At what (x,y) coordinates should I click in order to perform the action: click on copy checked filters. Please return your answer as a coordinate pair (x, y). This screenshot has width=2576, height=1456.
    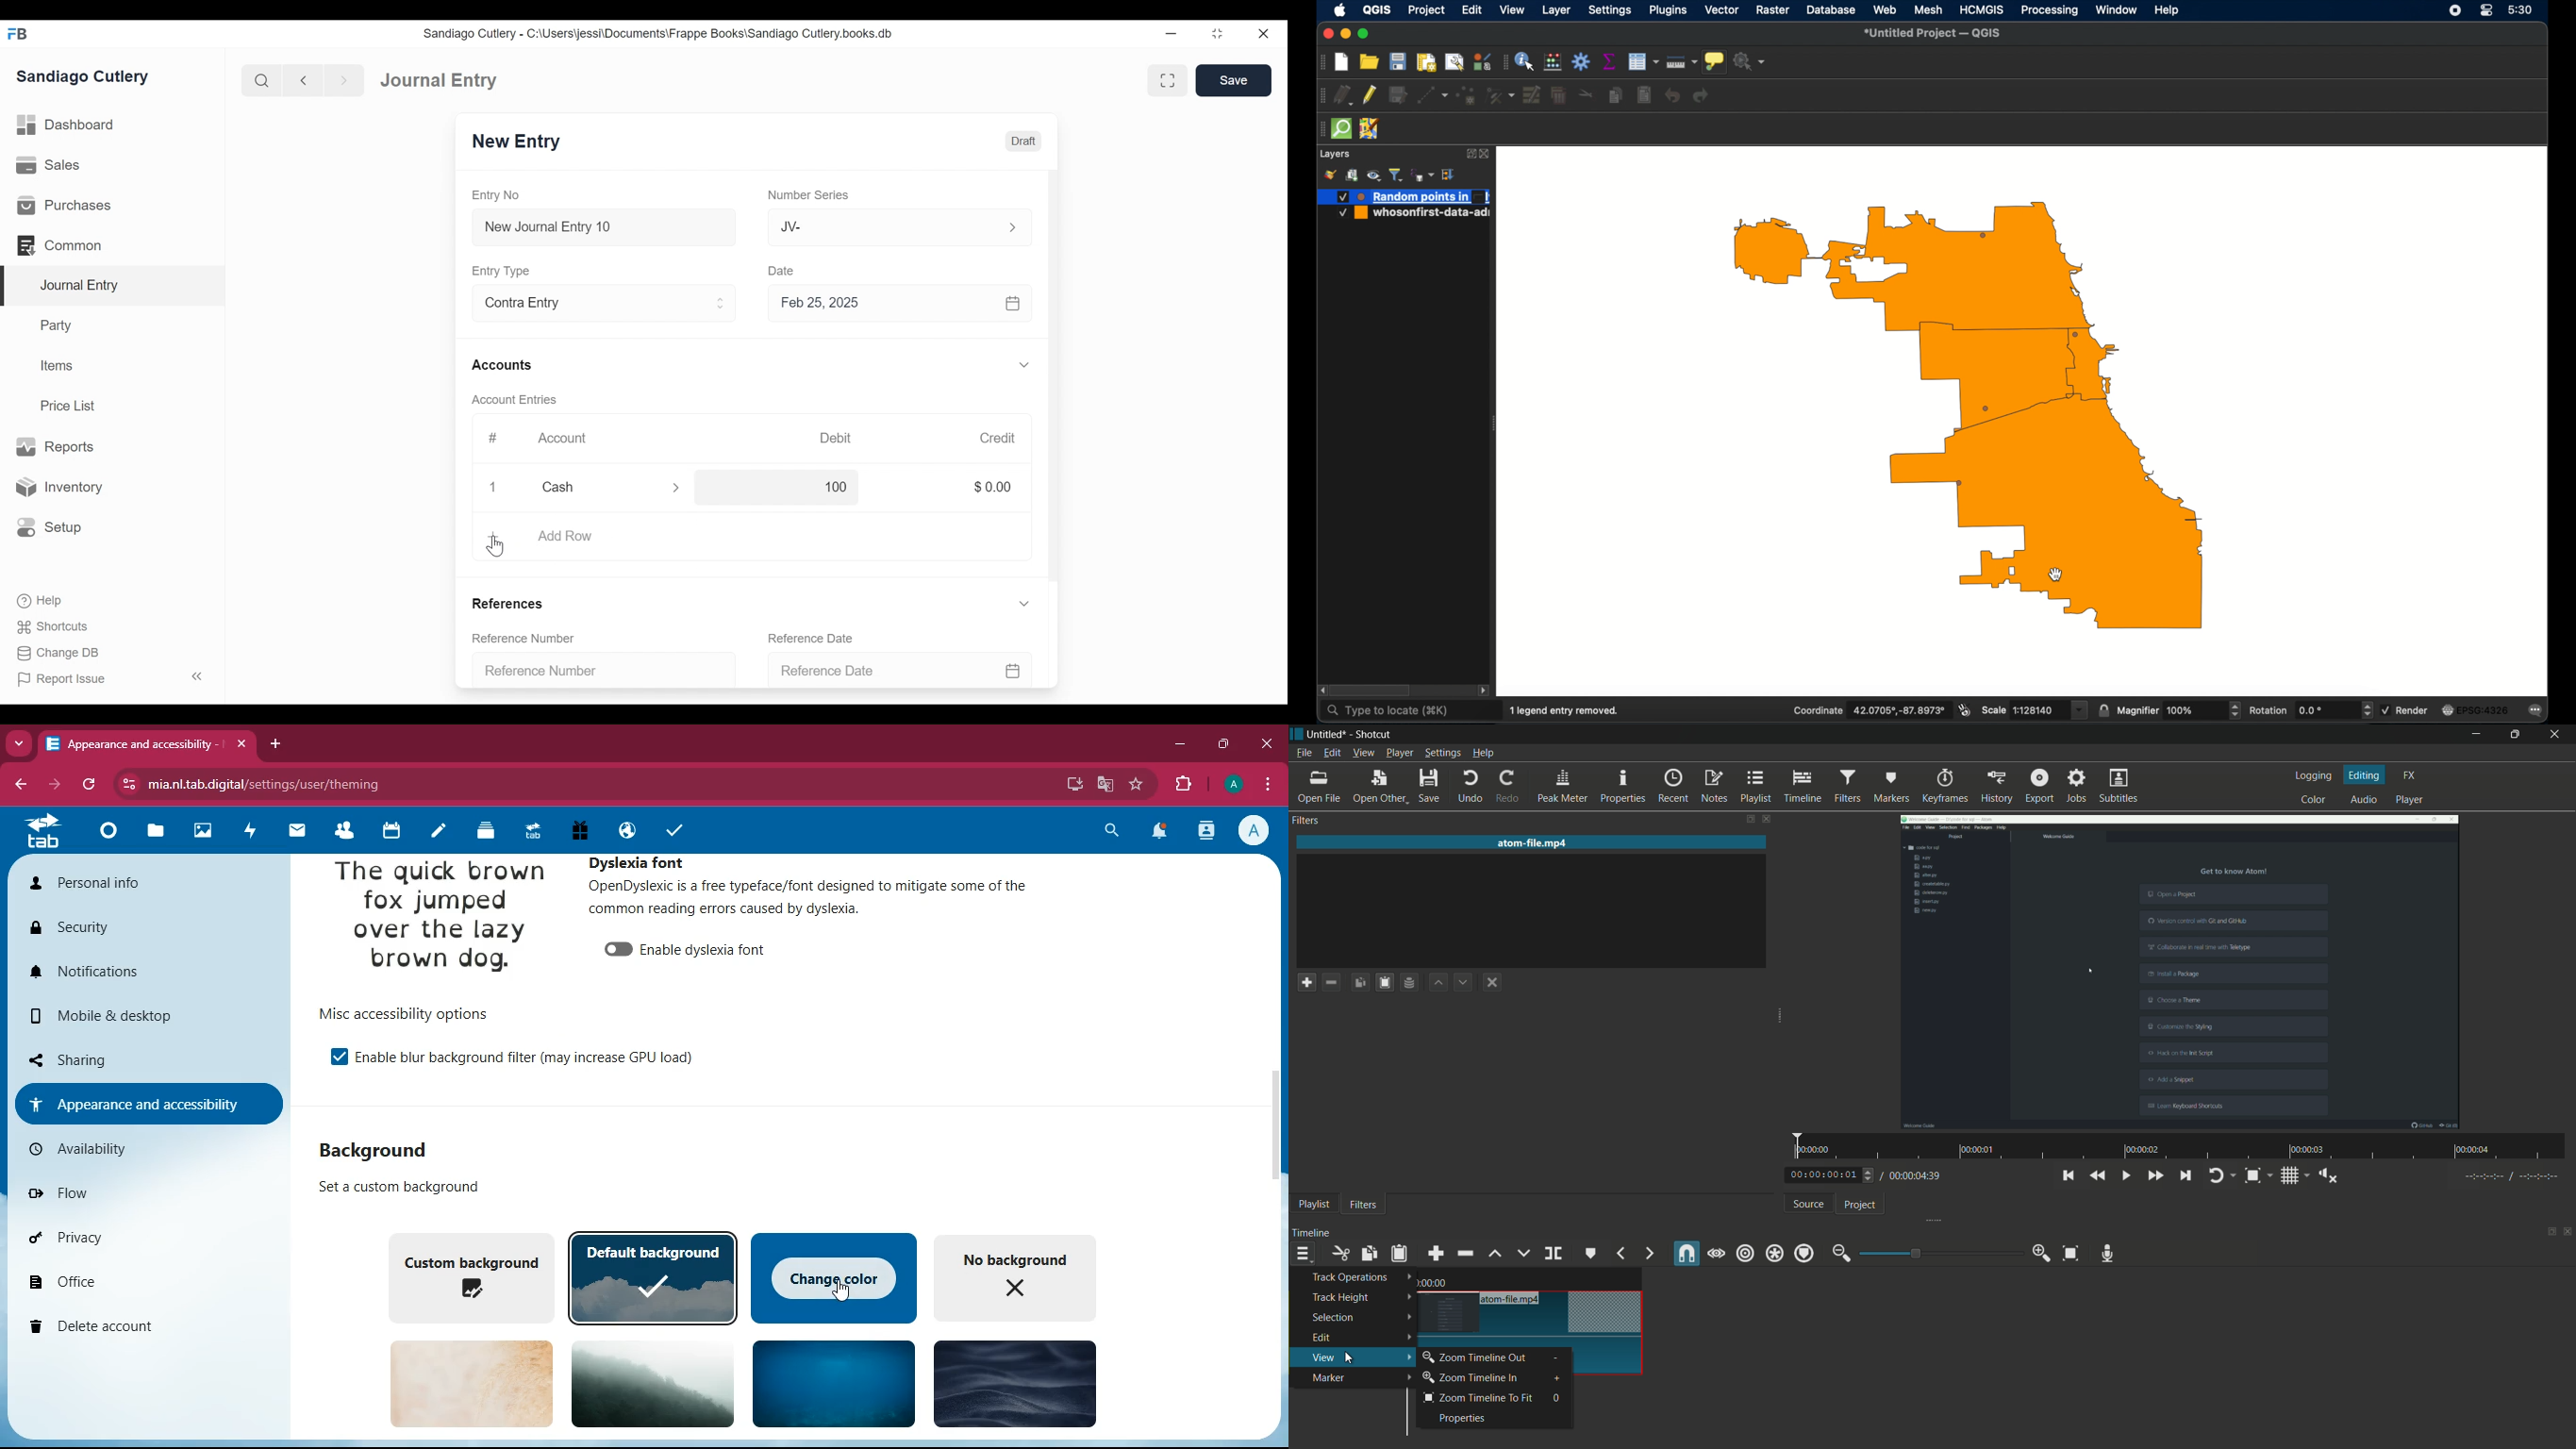
    Looking at the image, I should click on (1360, 983).